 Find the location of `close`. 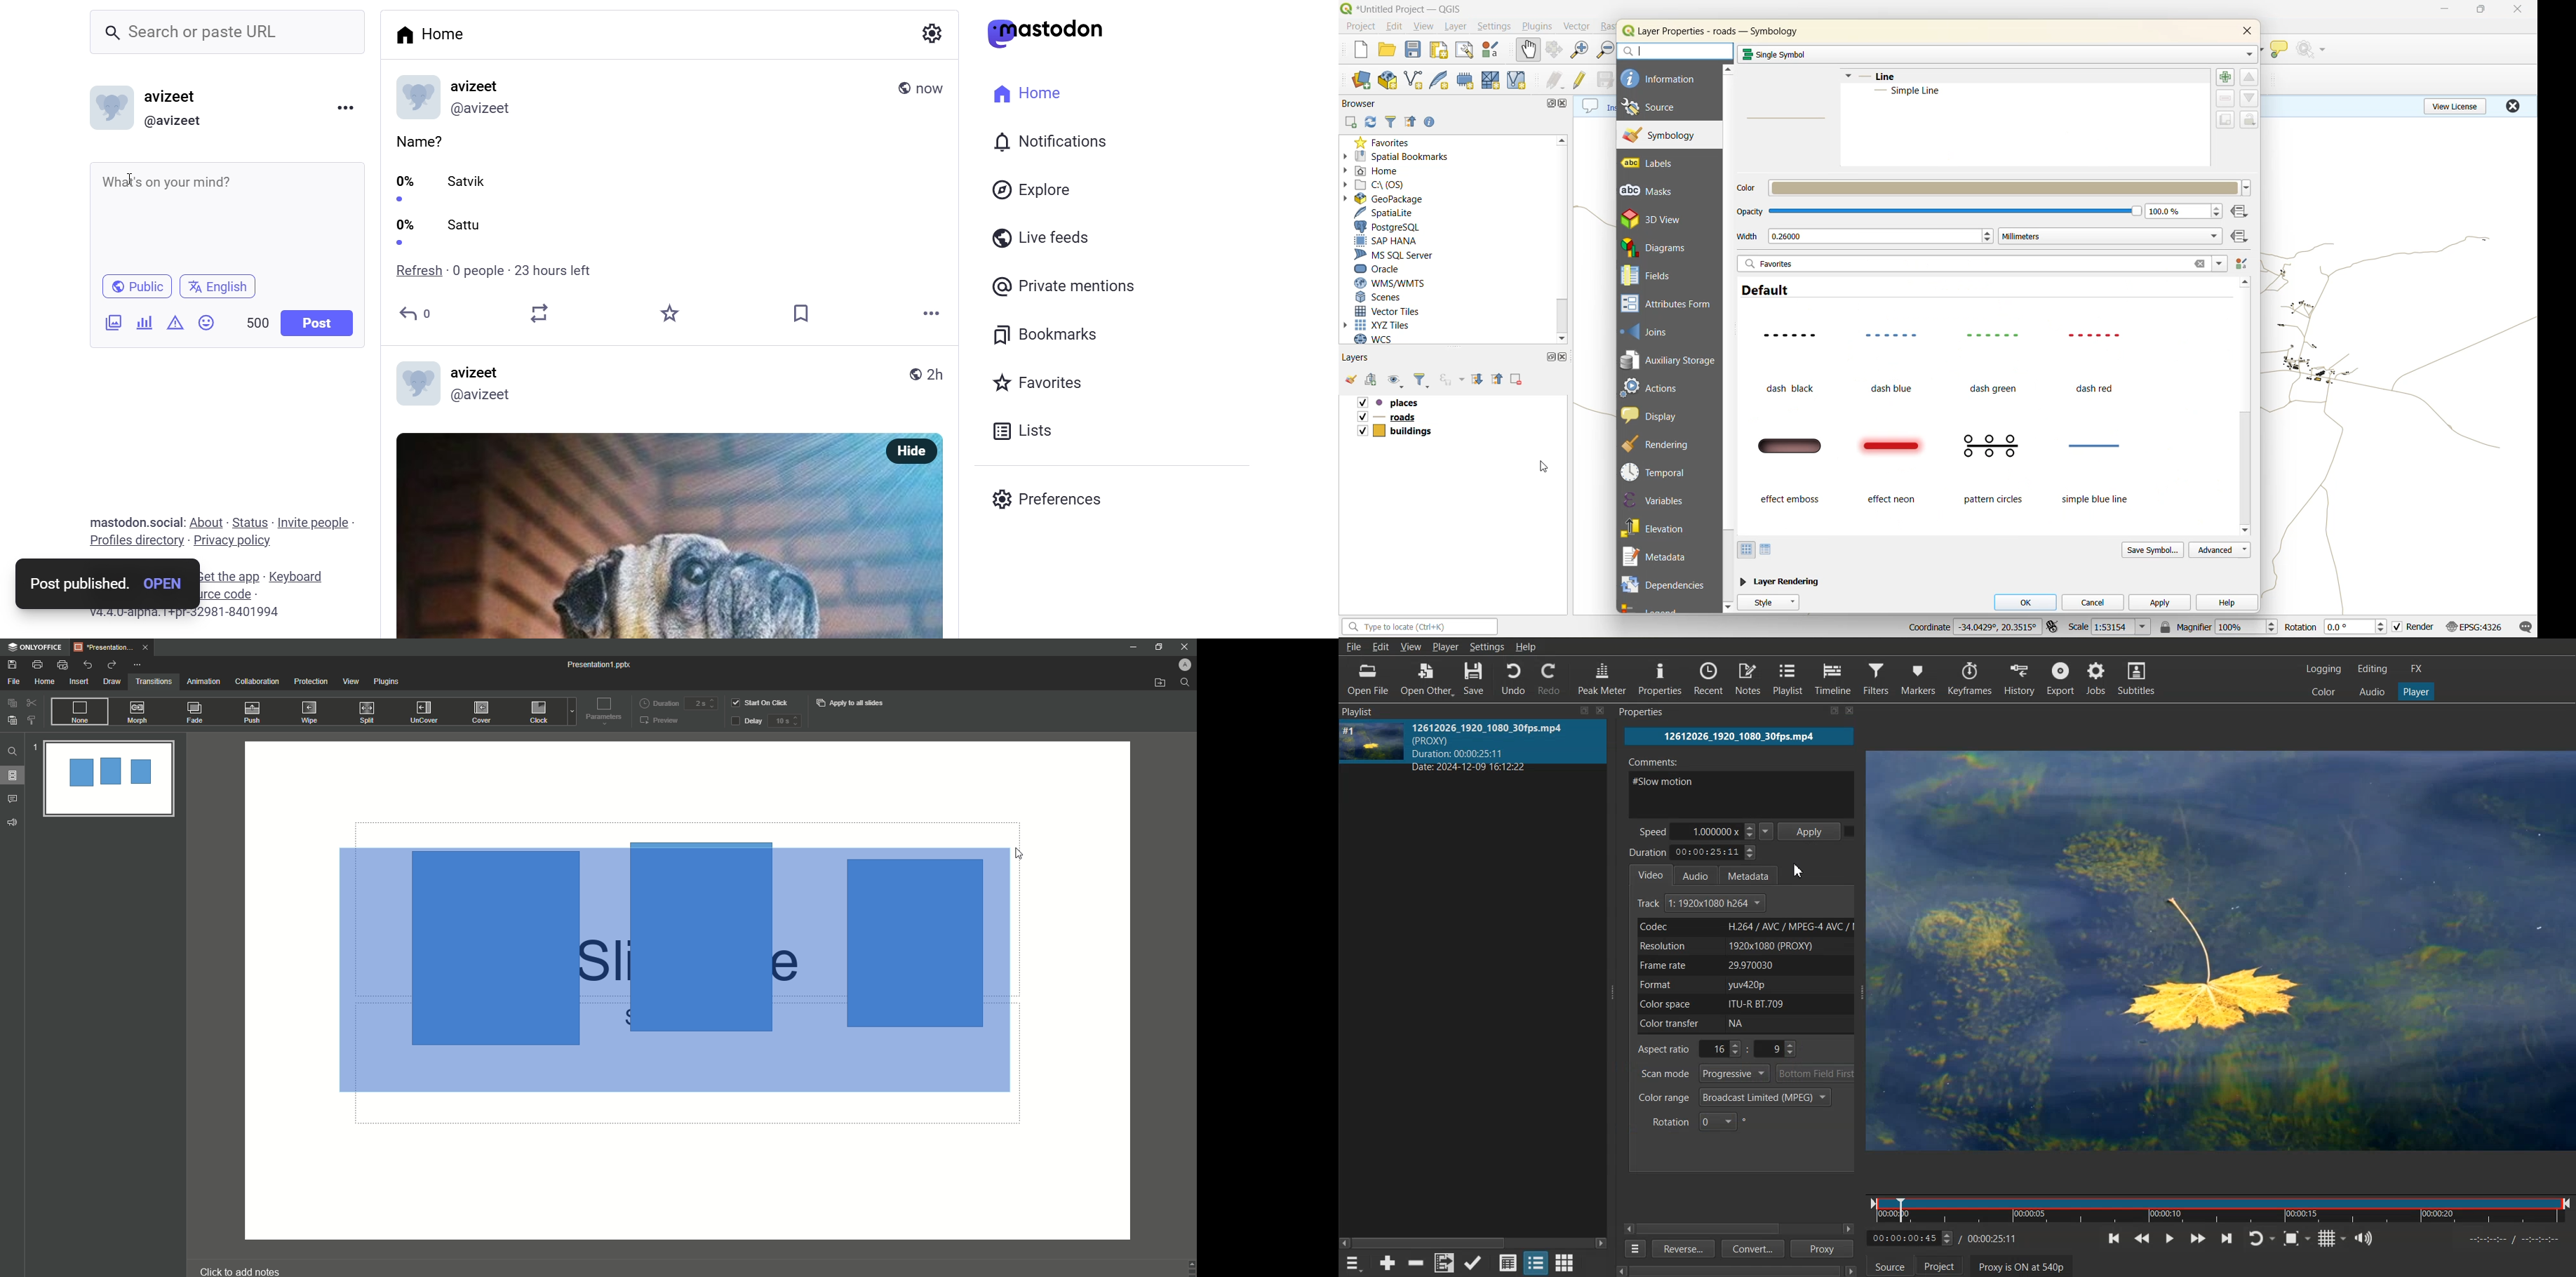

close is located at coordinates (1565, 357).